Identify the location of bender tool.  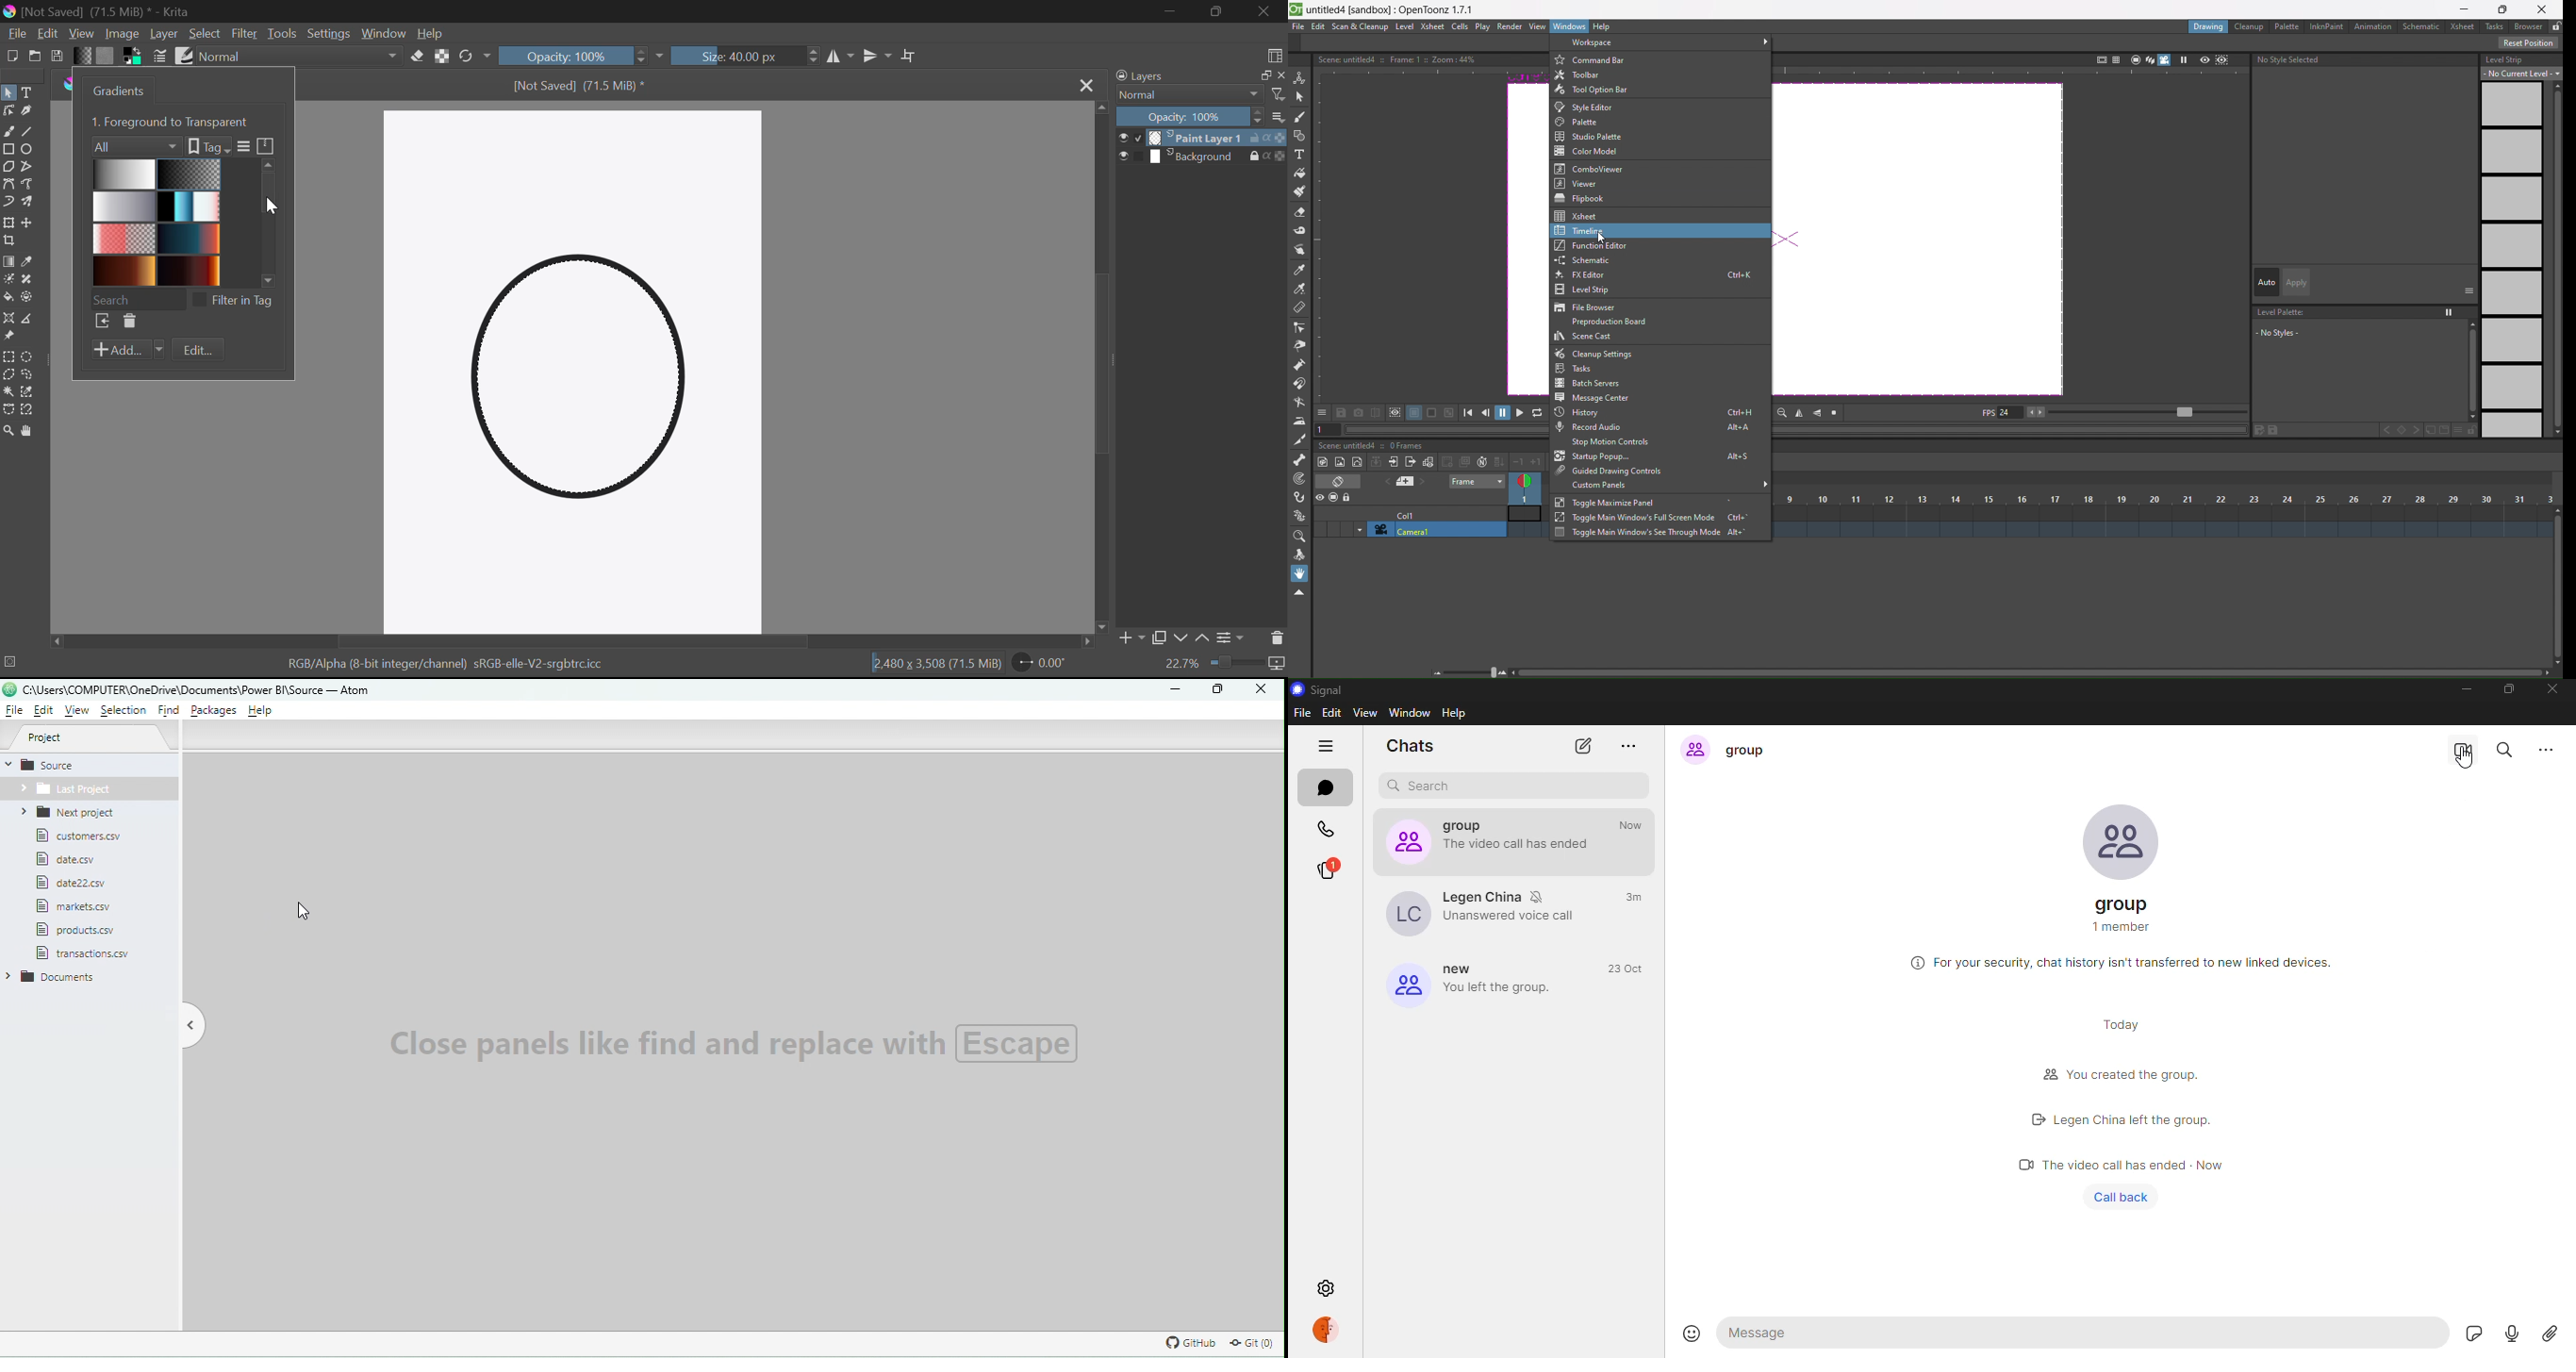
(1300, 402).